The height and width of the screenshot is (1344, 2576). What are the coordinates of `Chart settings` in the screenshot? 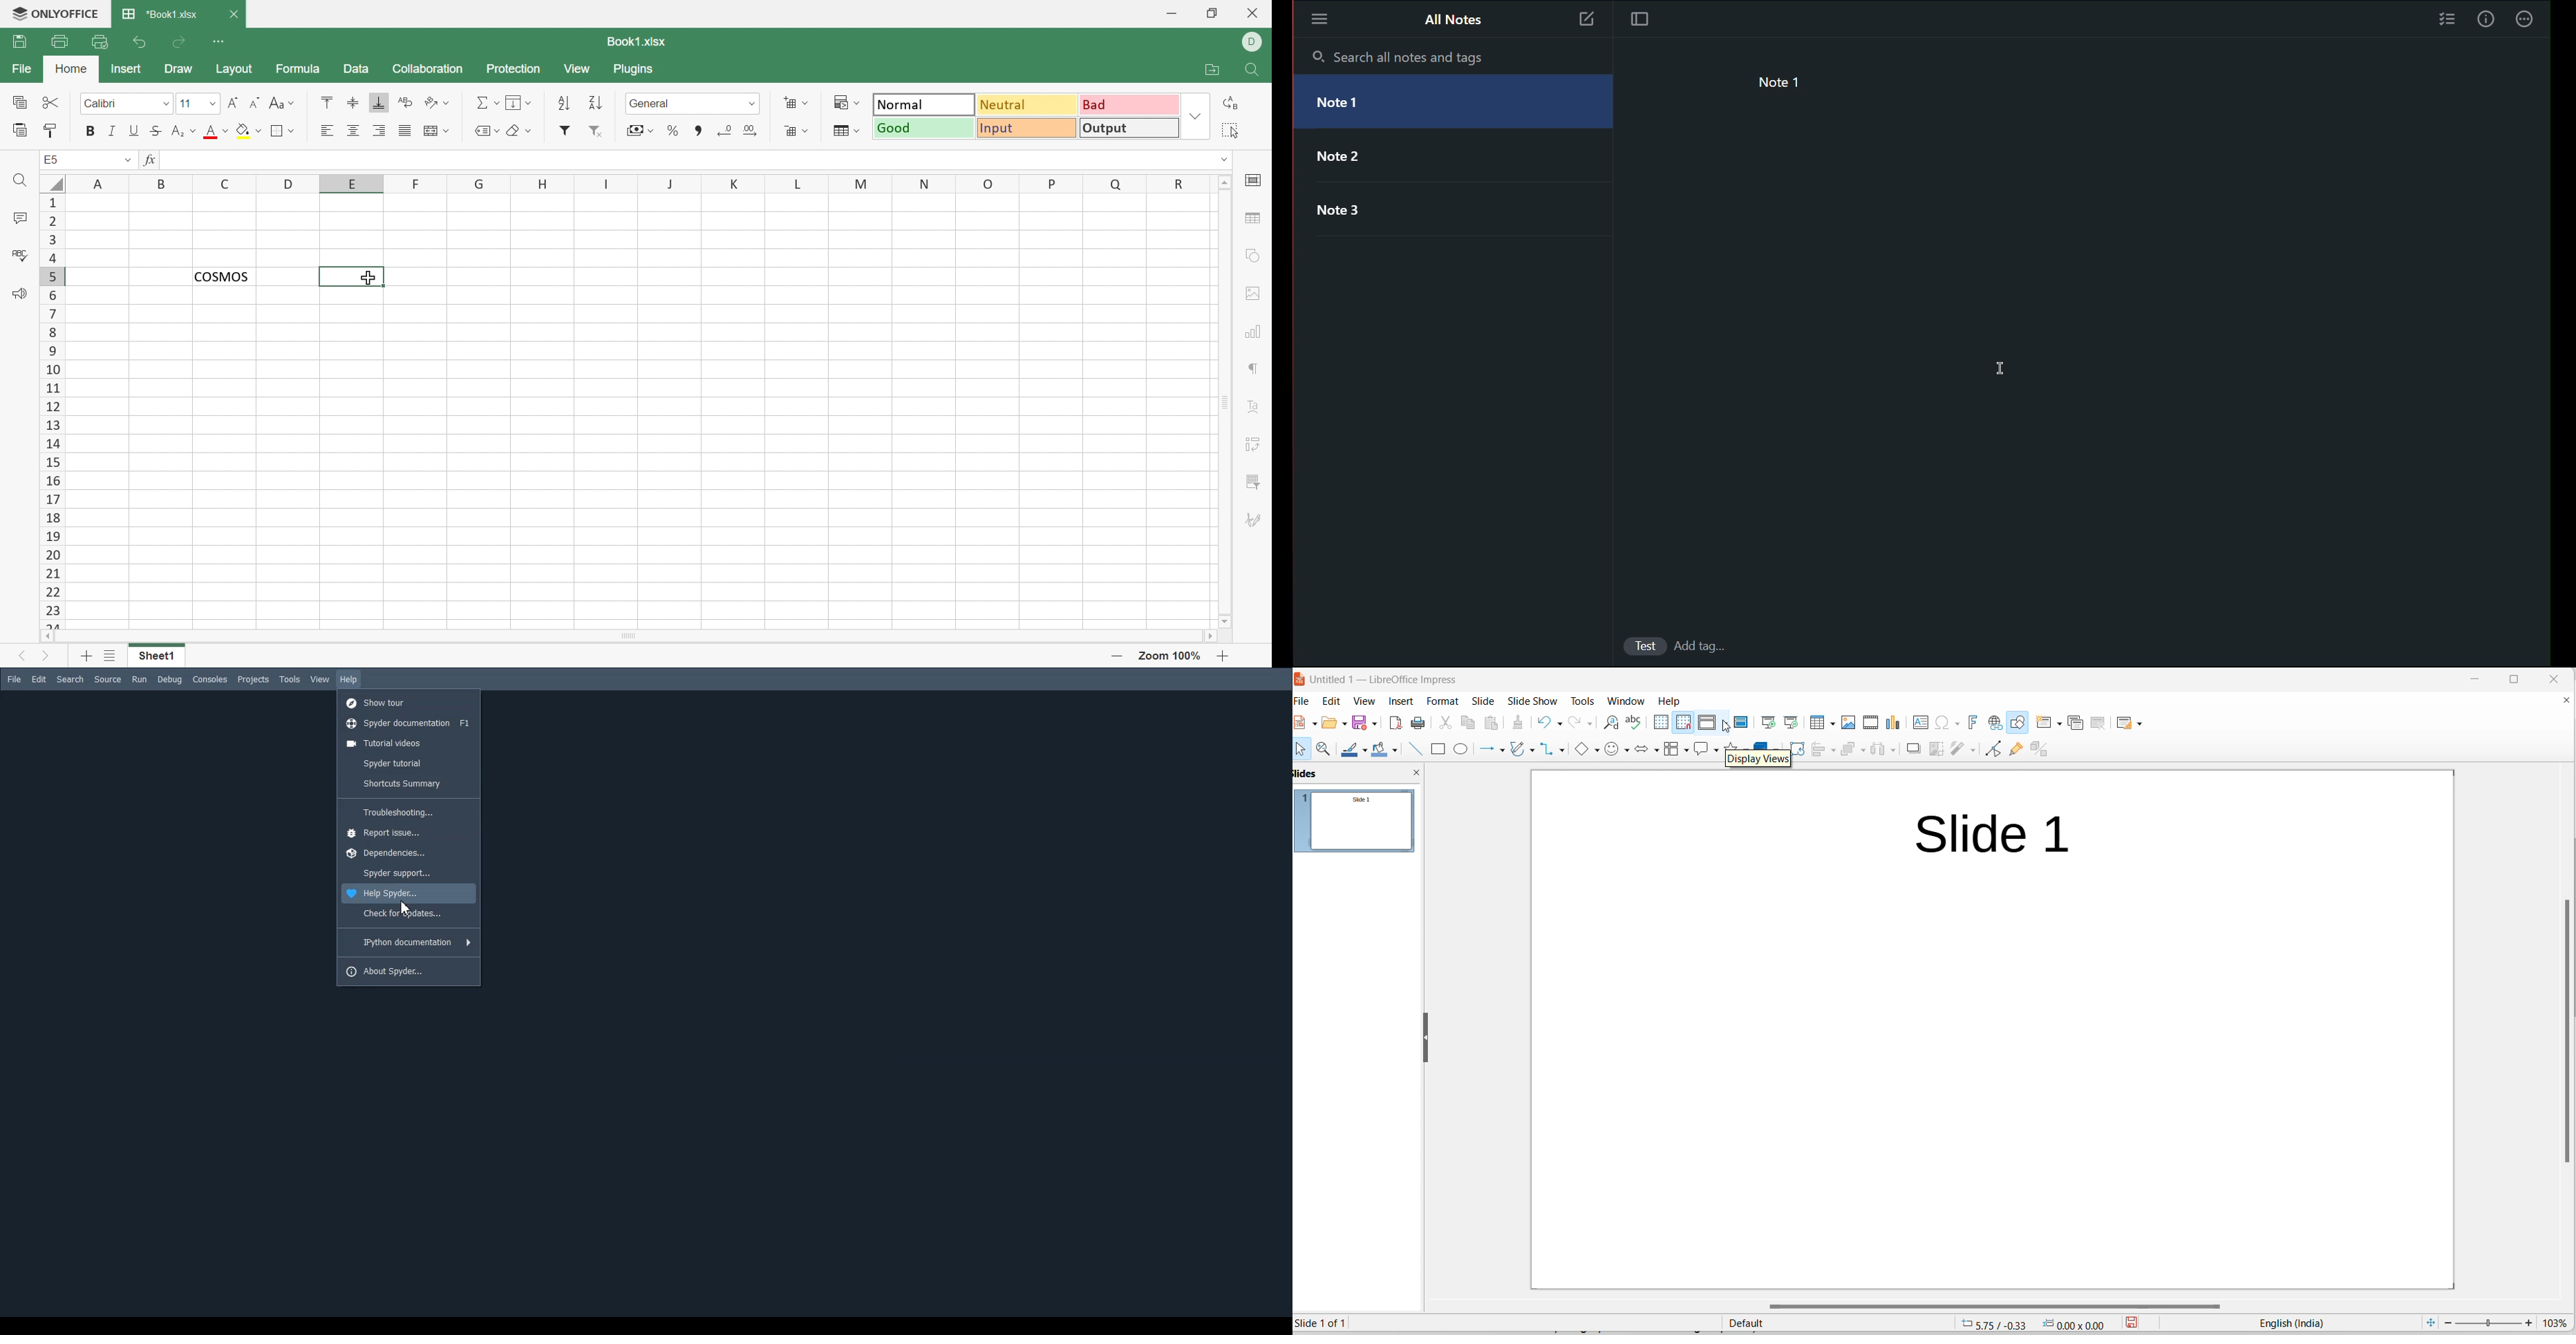 It's located at (1251, 334).